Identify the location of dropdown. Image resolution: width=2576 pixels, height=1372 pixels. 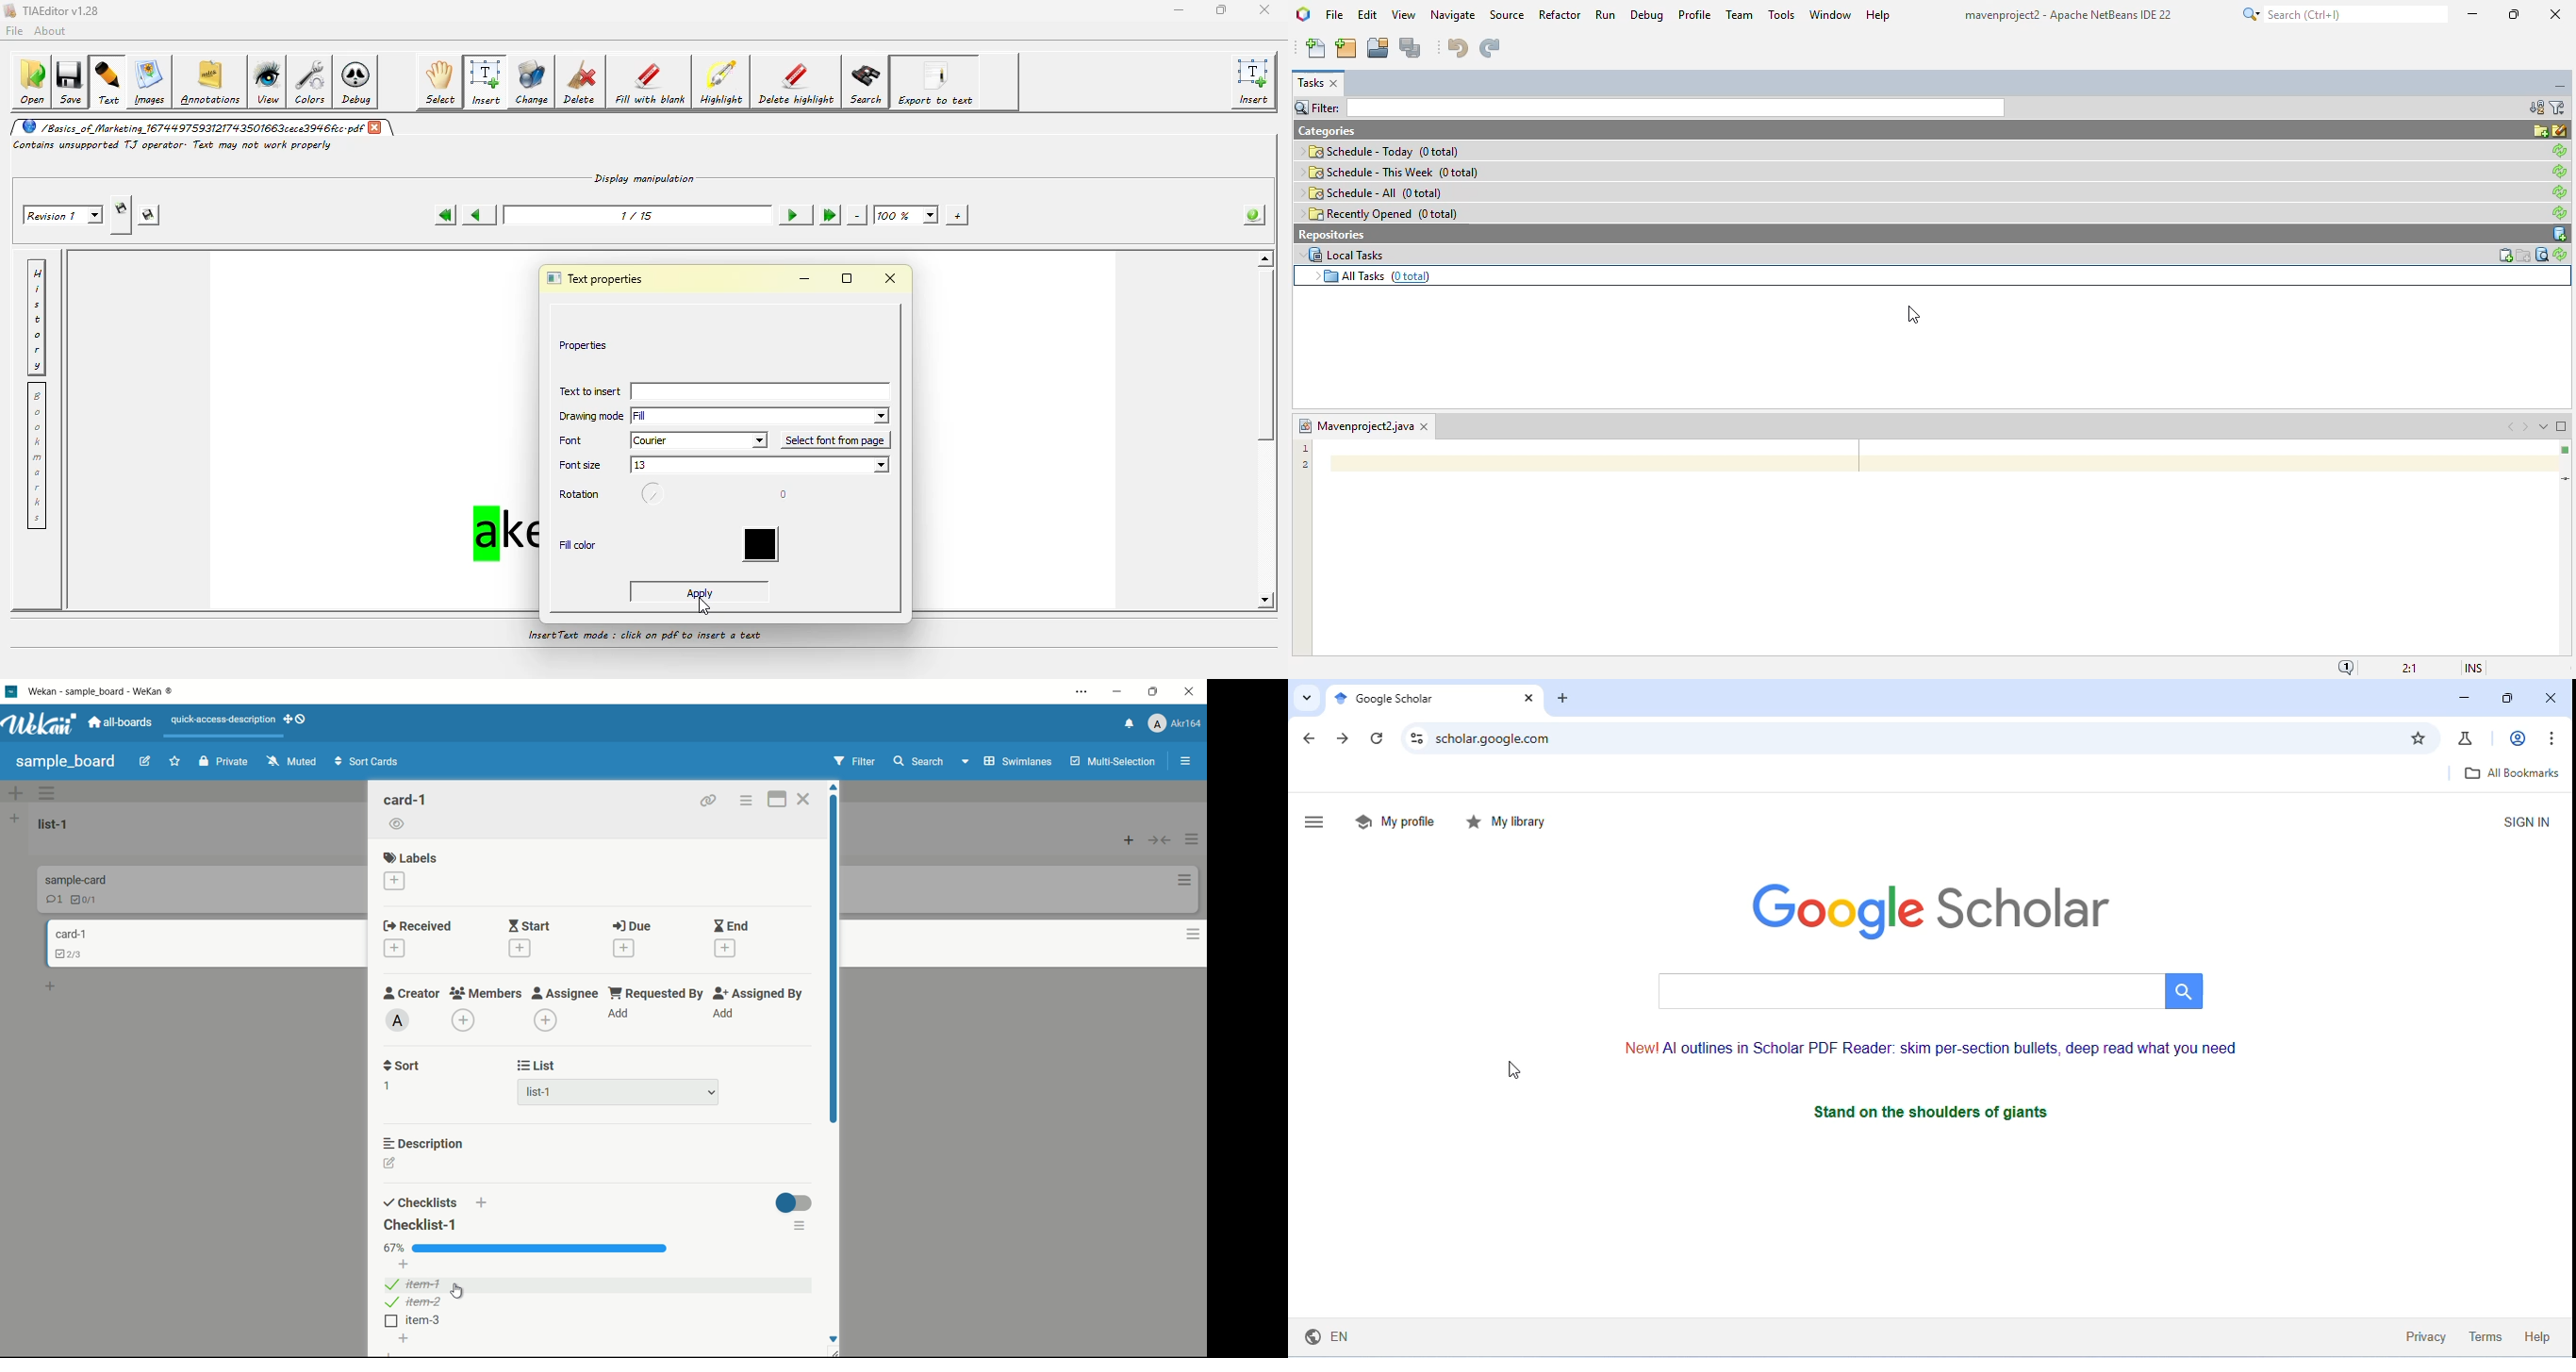
(711, 1091).